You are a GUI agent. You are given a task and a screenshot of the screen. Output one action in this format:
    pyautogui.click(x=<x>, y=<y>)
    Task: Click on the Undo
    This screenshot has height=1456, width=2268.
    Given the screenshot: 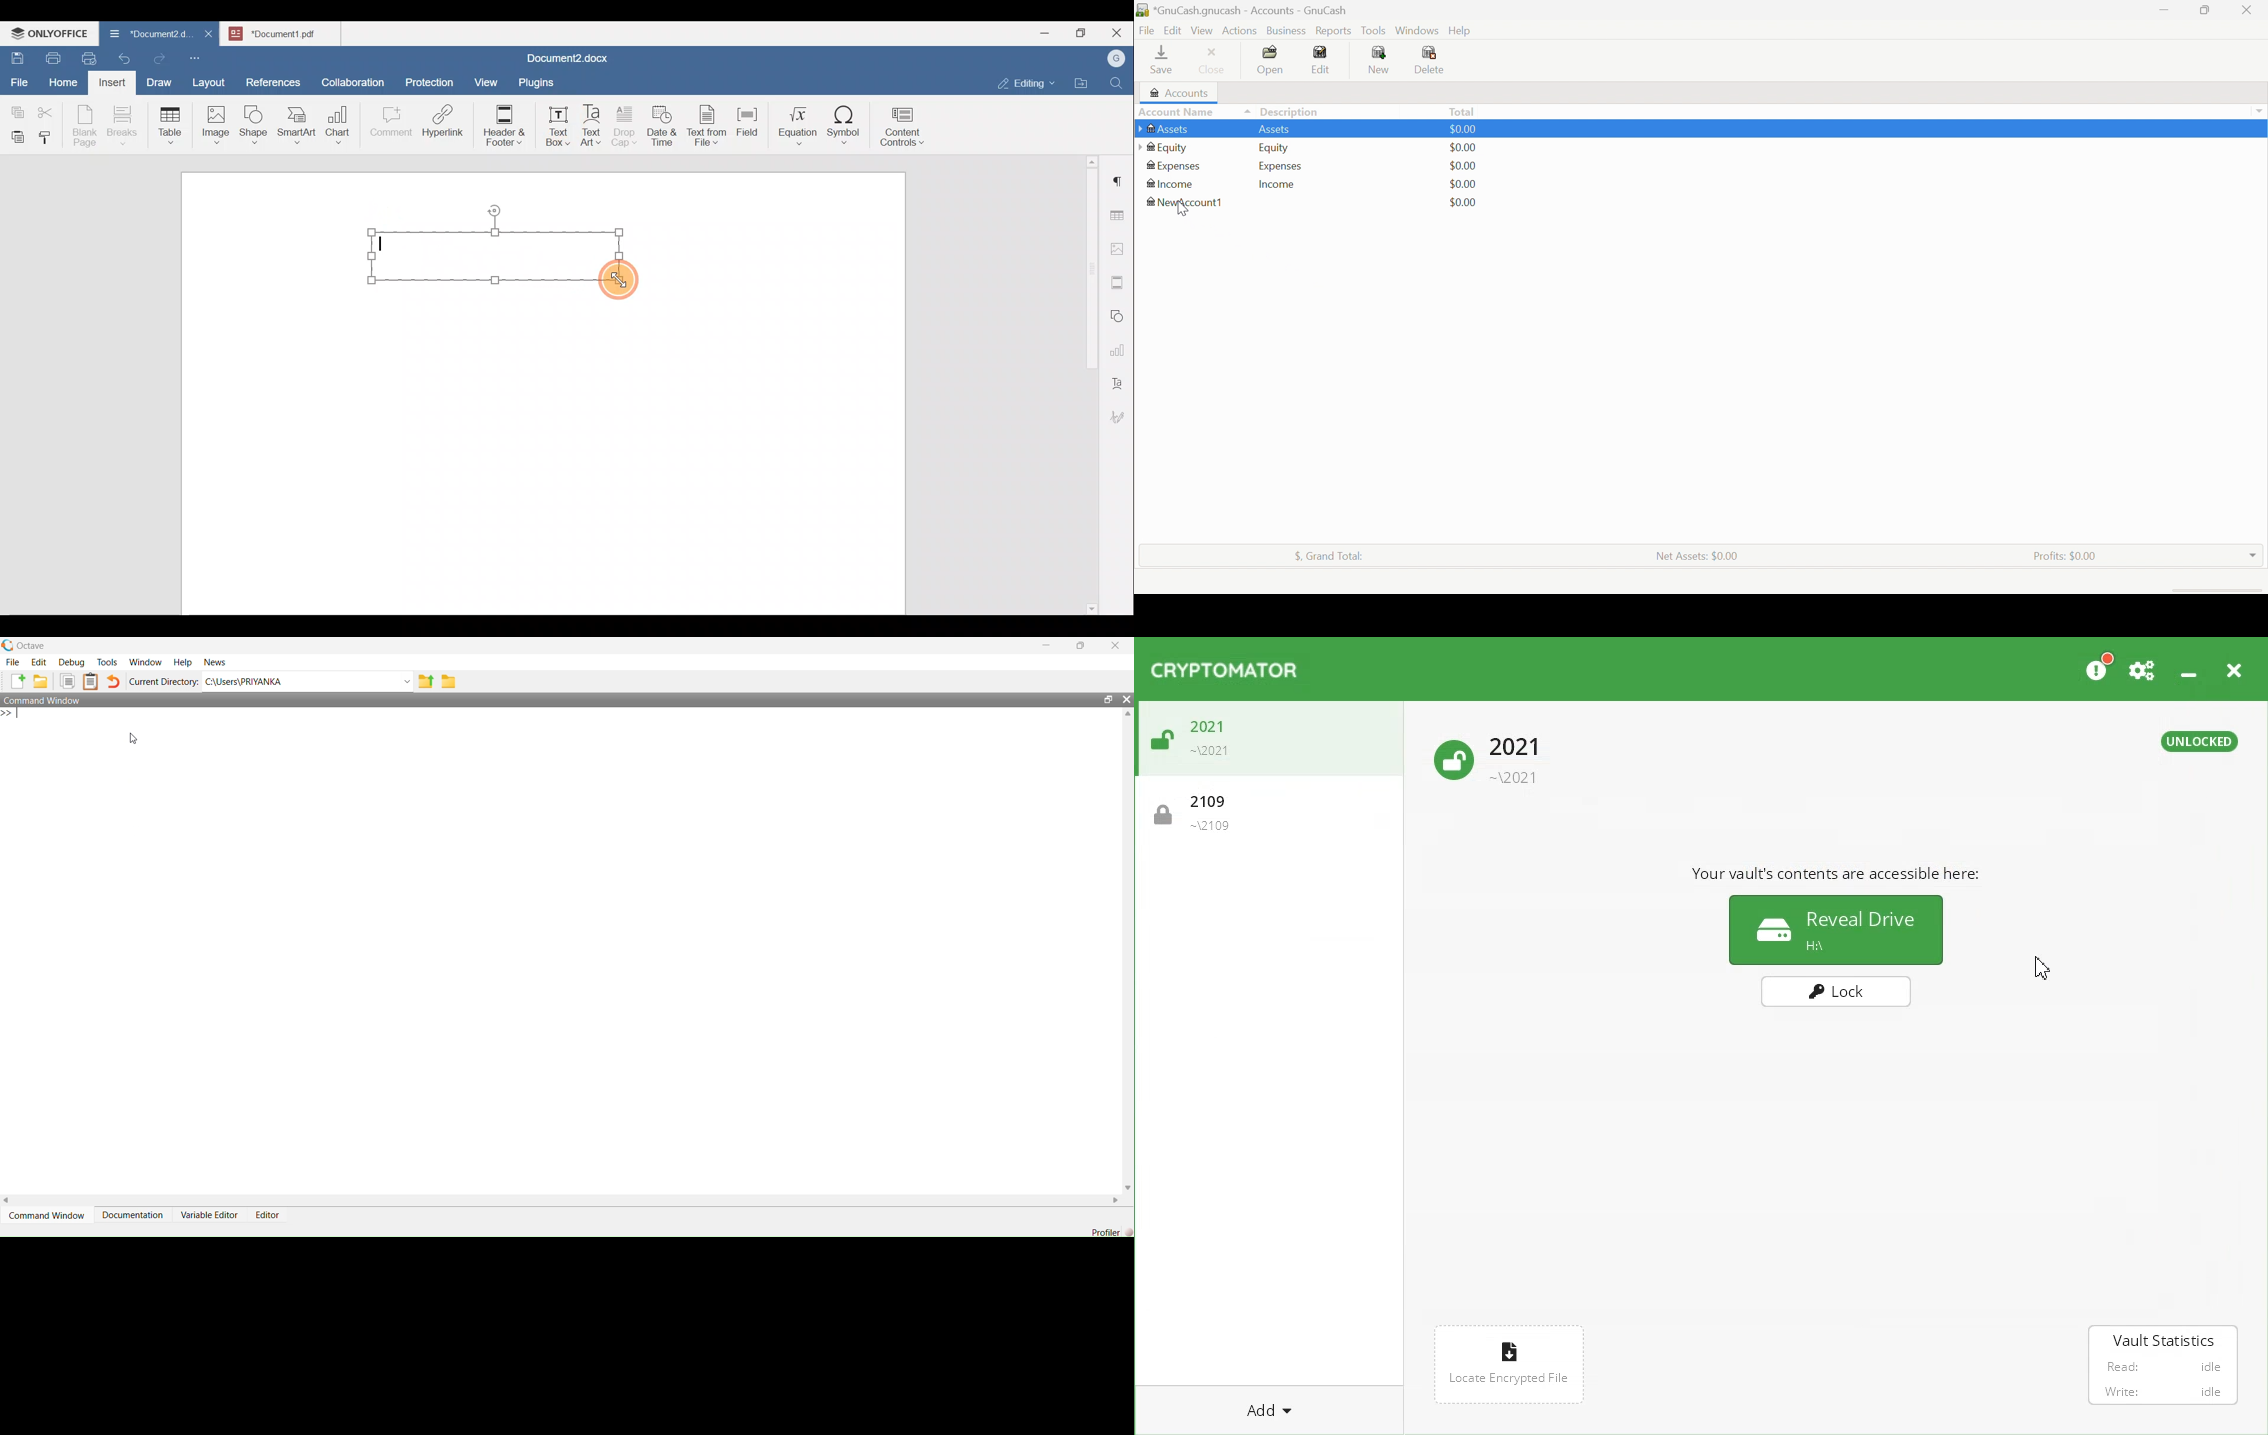 What is the action you would take?
    pyautogui.click(x=122, y=57)
    